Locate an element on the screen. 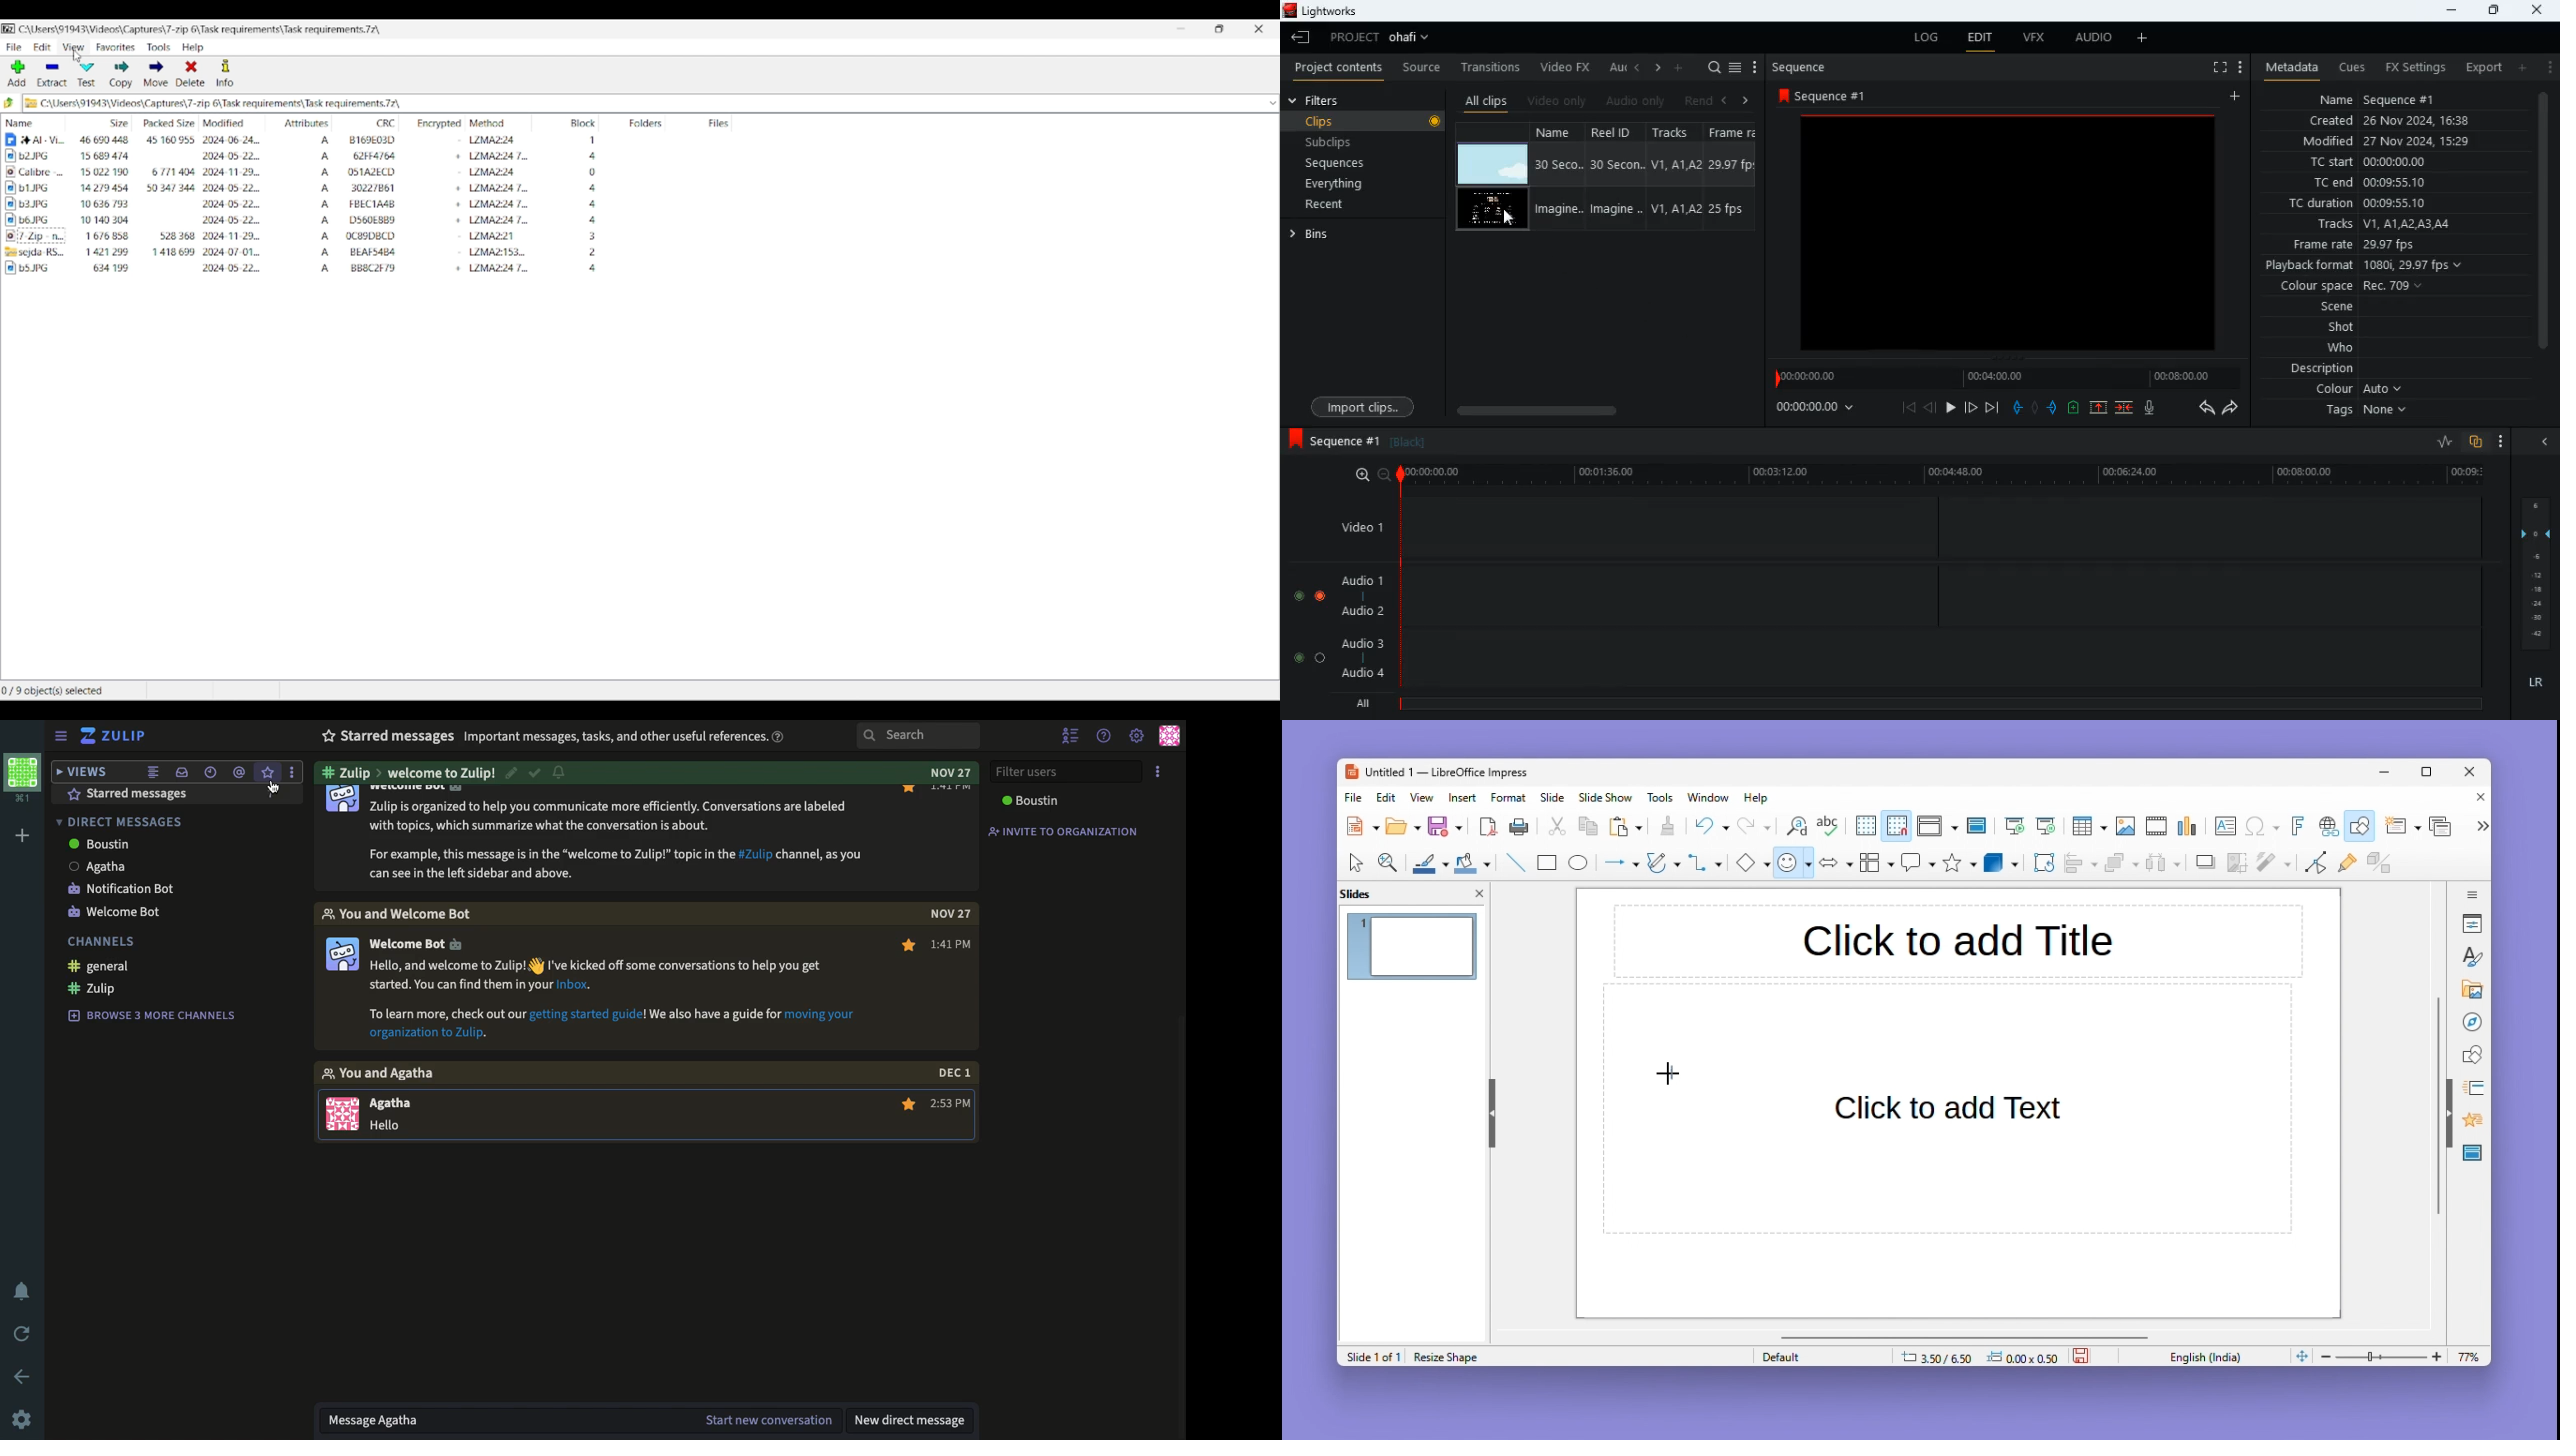 This screenshot has width=2576, height=1456. bins is located at coordinates (1362, 233).